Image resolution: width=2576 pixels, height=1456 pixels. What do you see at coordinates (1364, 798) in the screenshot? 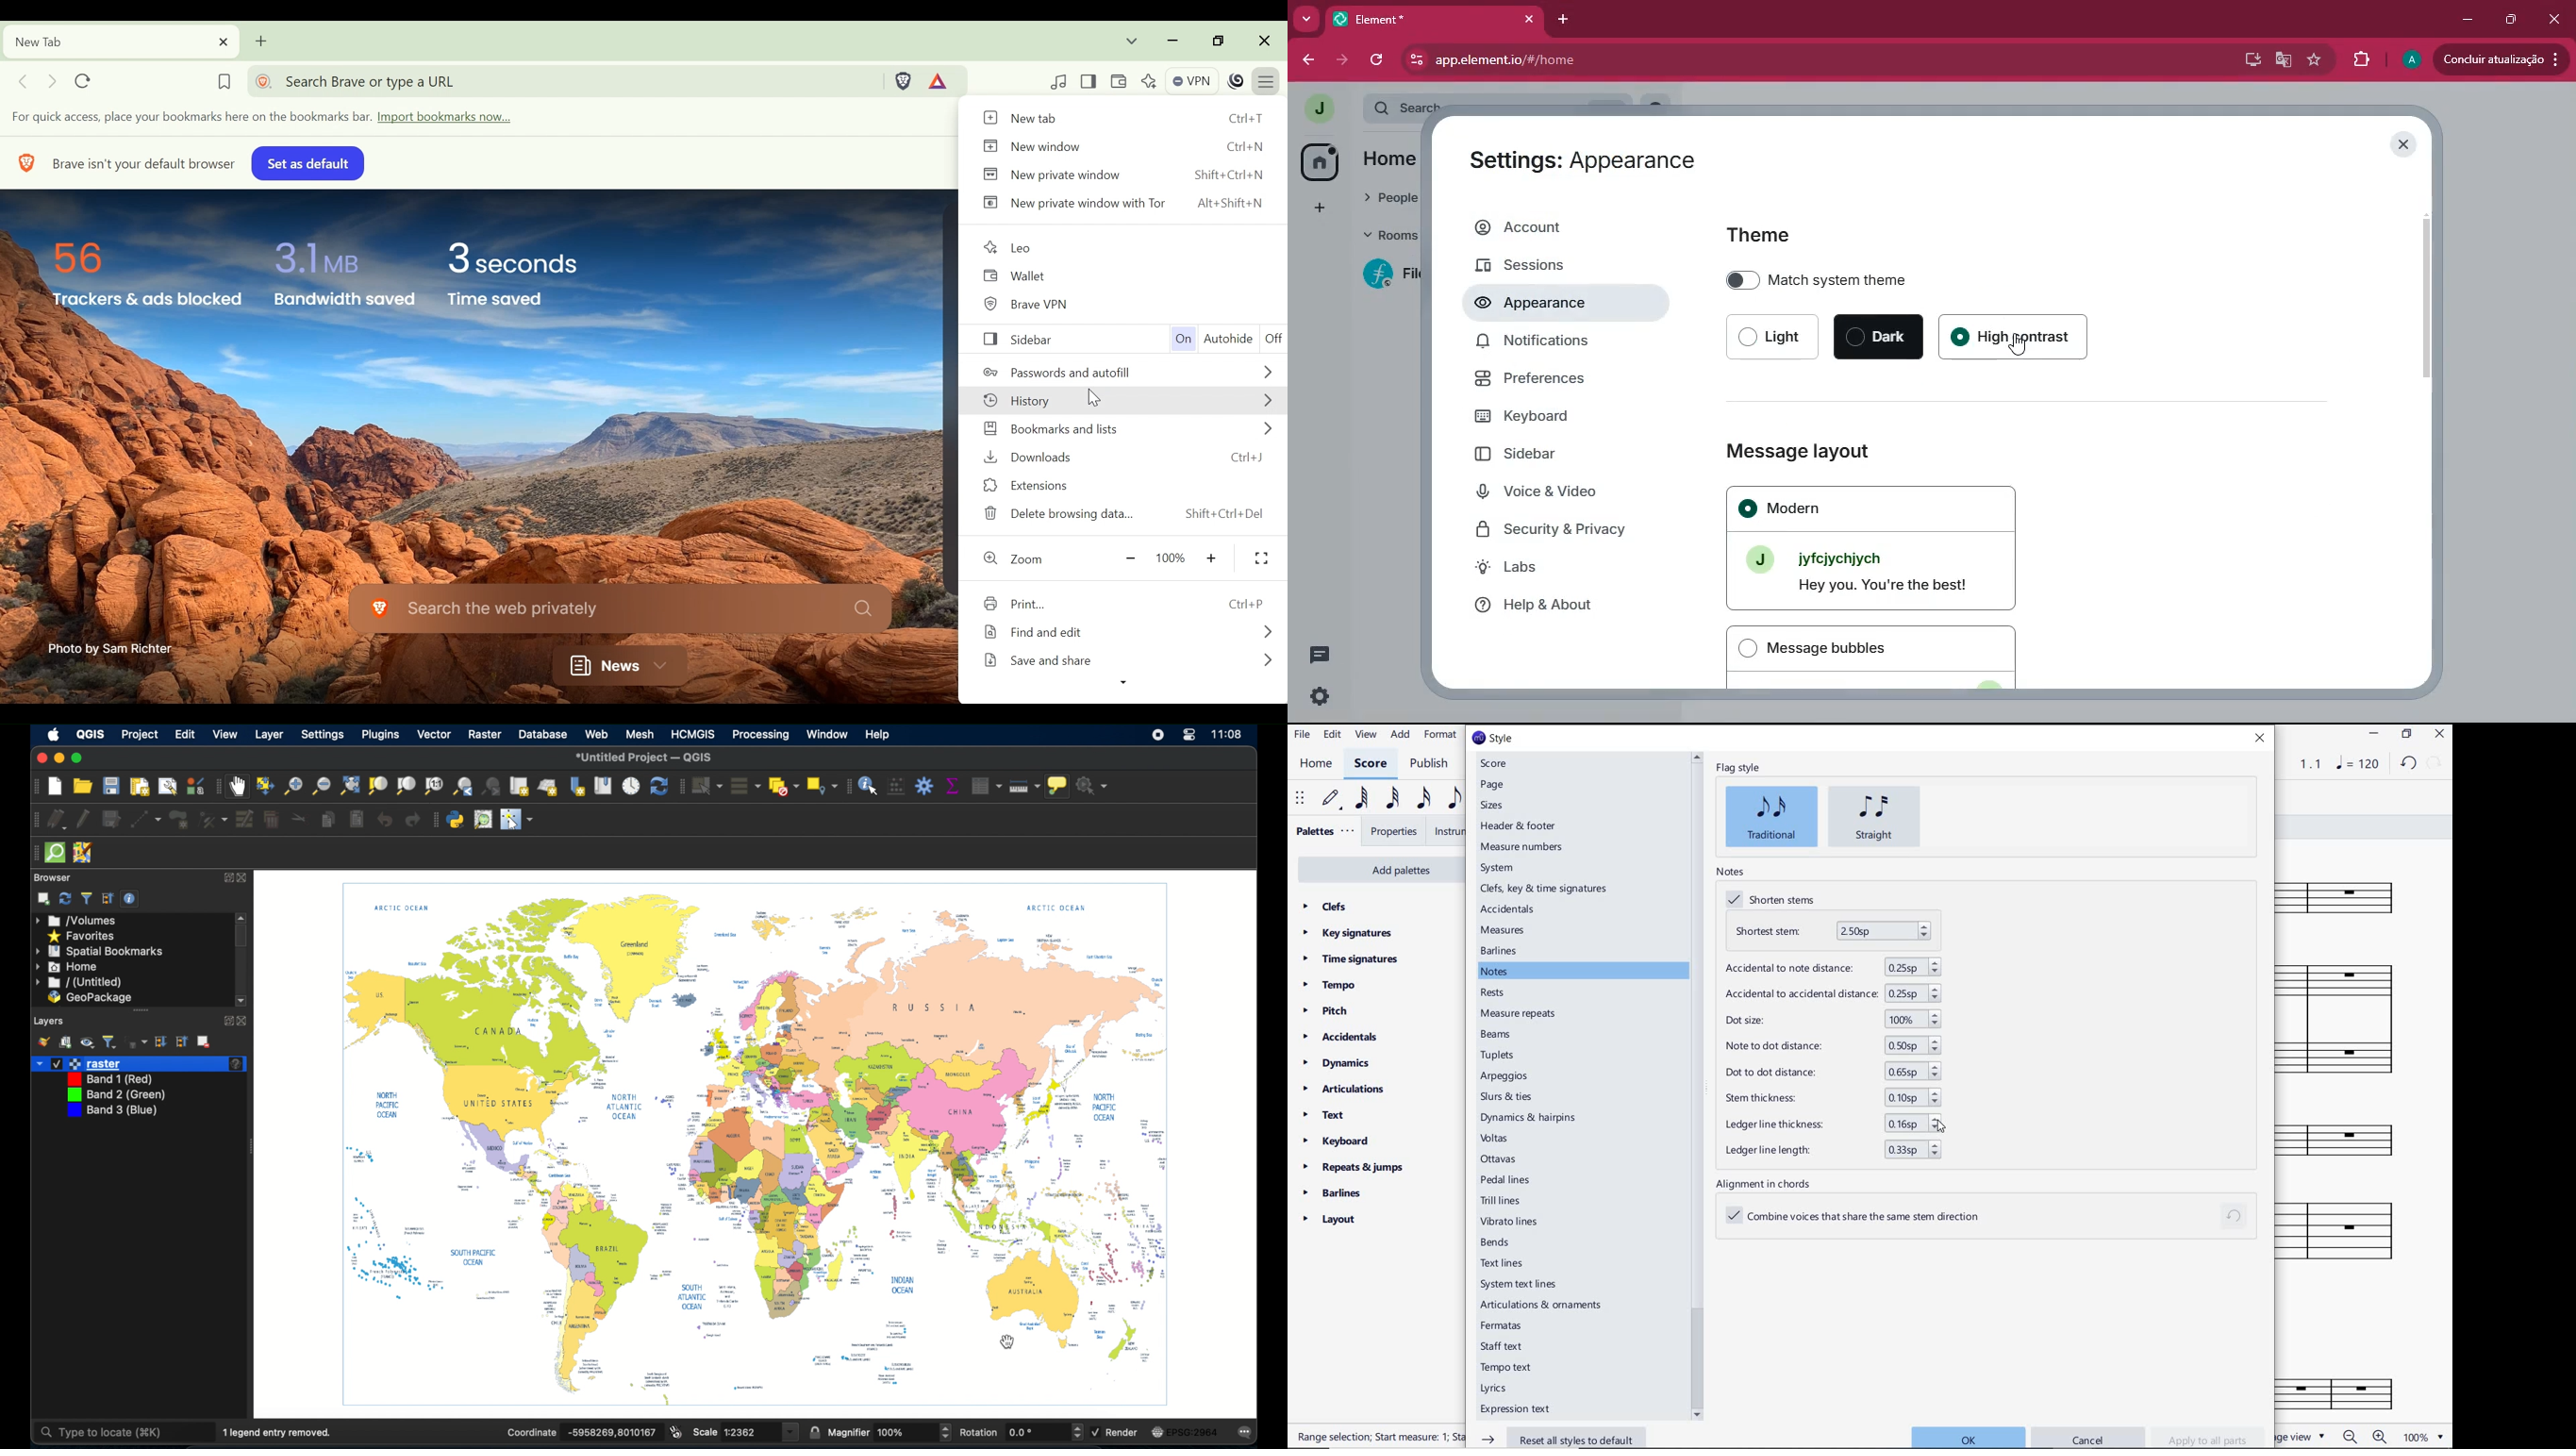
I see `64th note` at bounding box center [1364, 798].